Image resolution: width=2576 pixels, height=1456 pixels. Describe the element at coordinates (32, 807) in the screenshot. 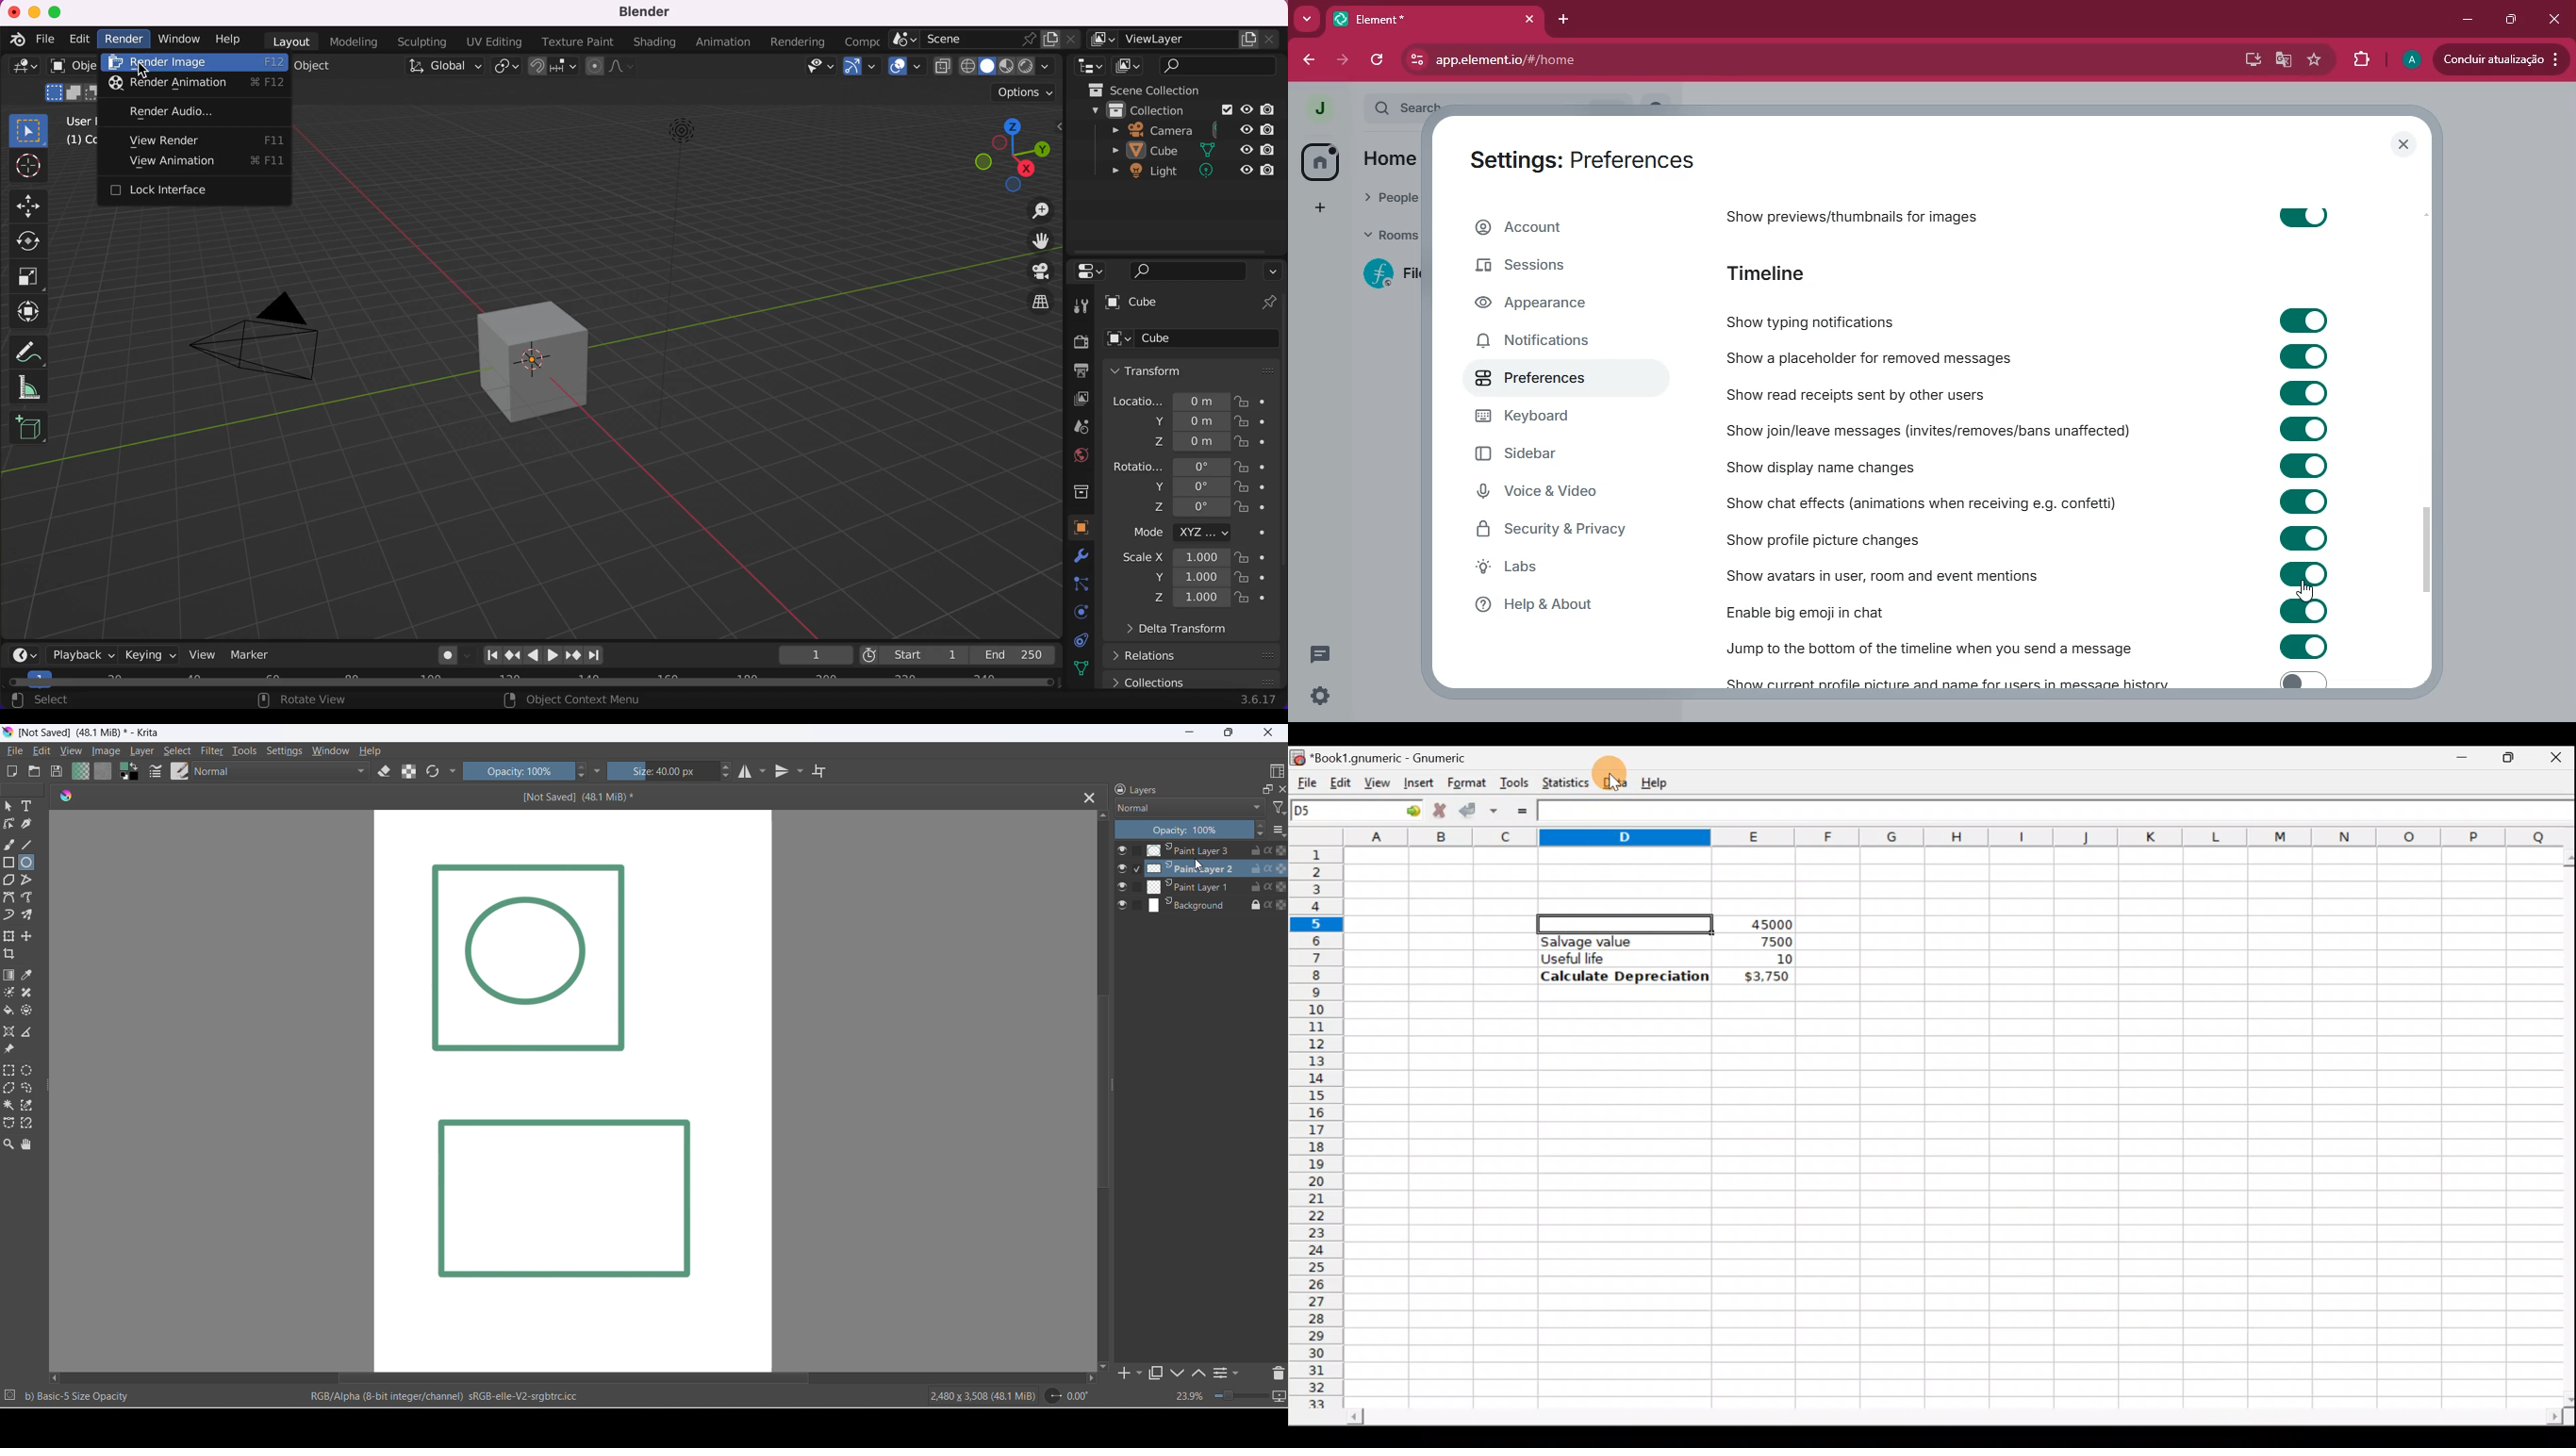

I see `text` at that location.